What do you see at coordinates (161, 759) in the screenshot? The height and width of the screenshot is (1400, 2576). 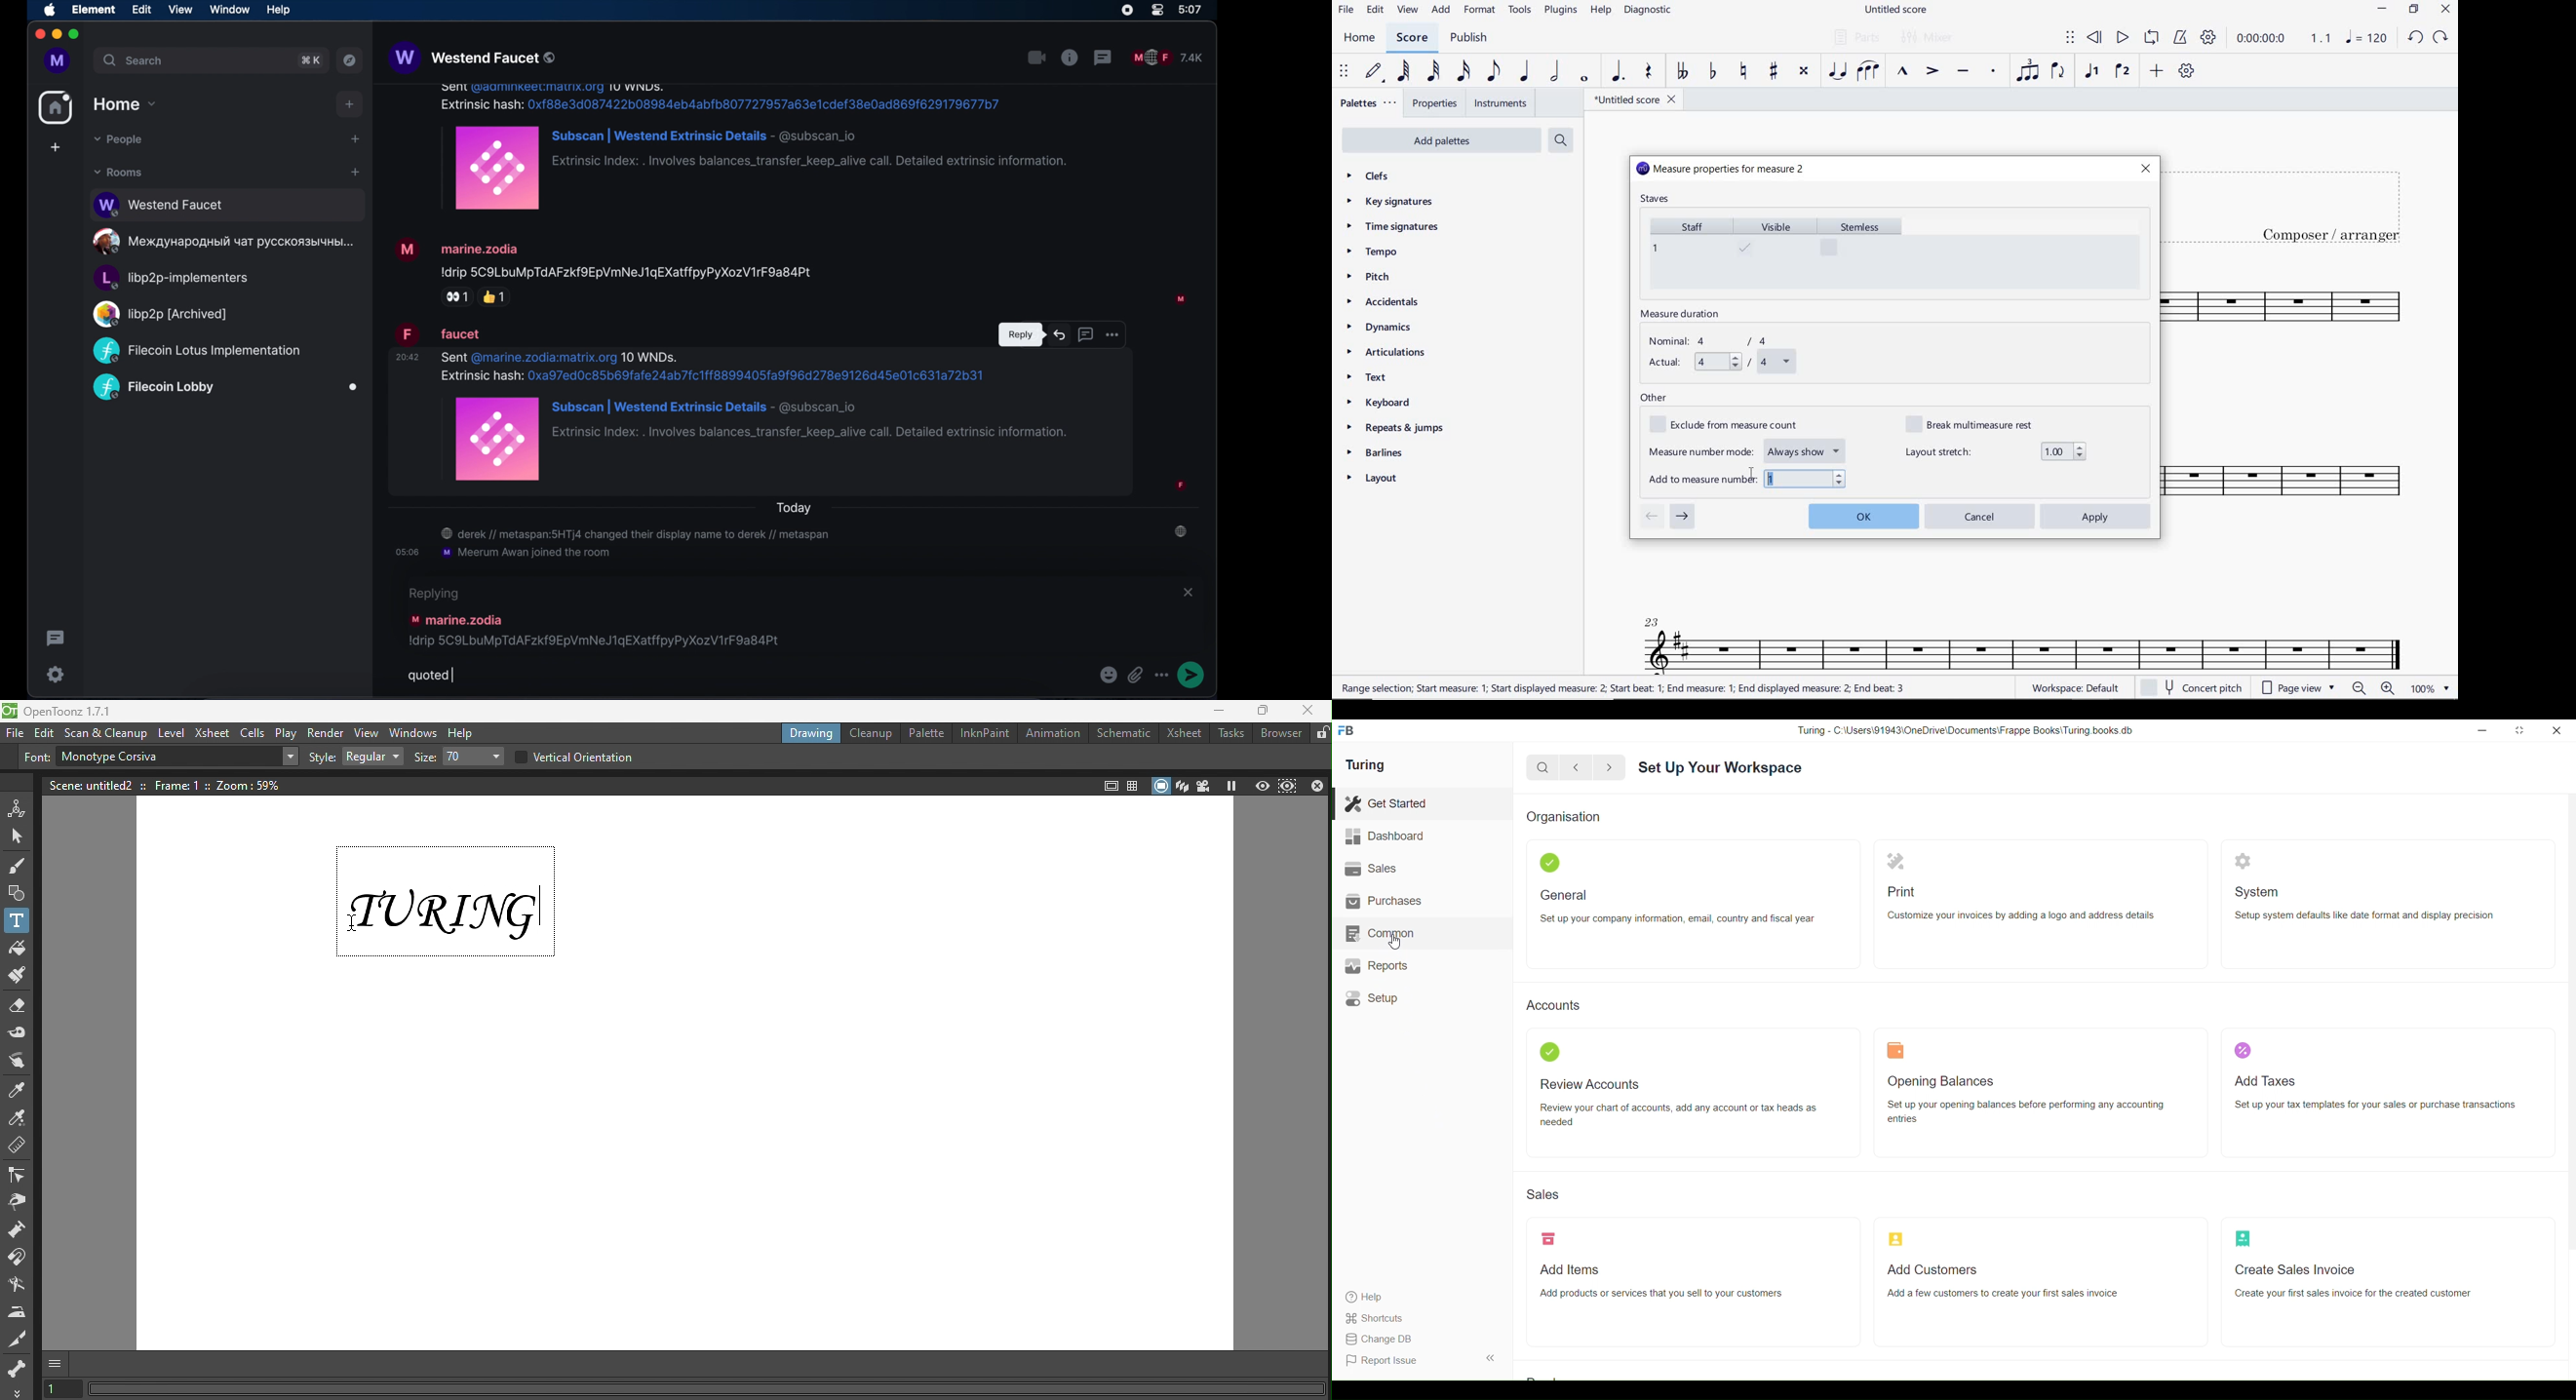 I see `Text box` at bounding box center [161, 759].